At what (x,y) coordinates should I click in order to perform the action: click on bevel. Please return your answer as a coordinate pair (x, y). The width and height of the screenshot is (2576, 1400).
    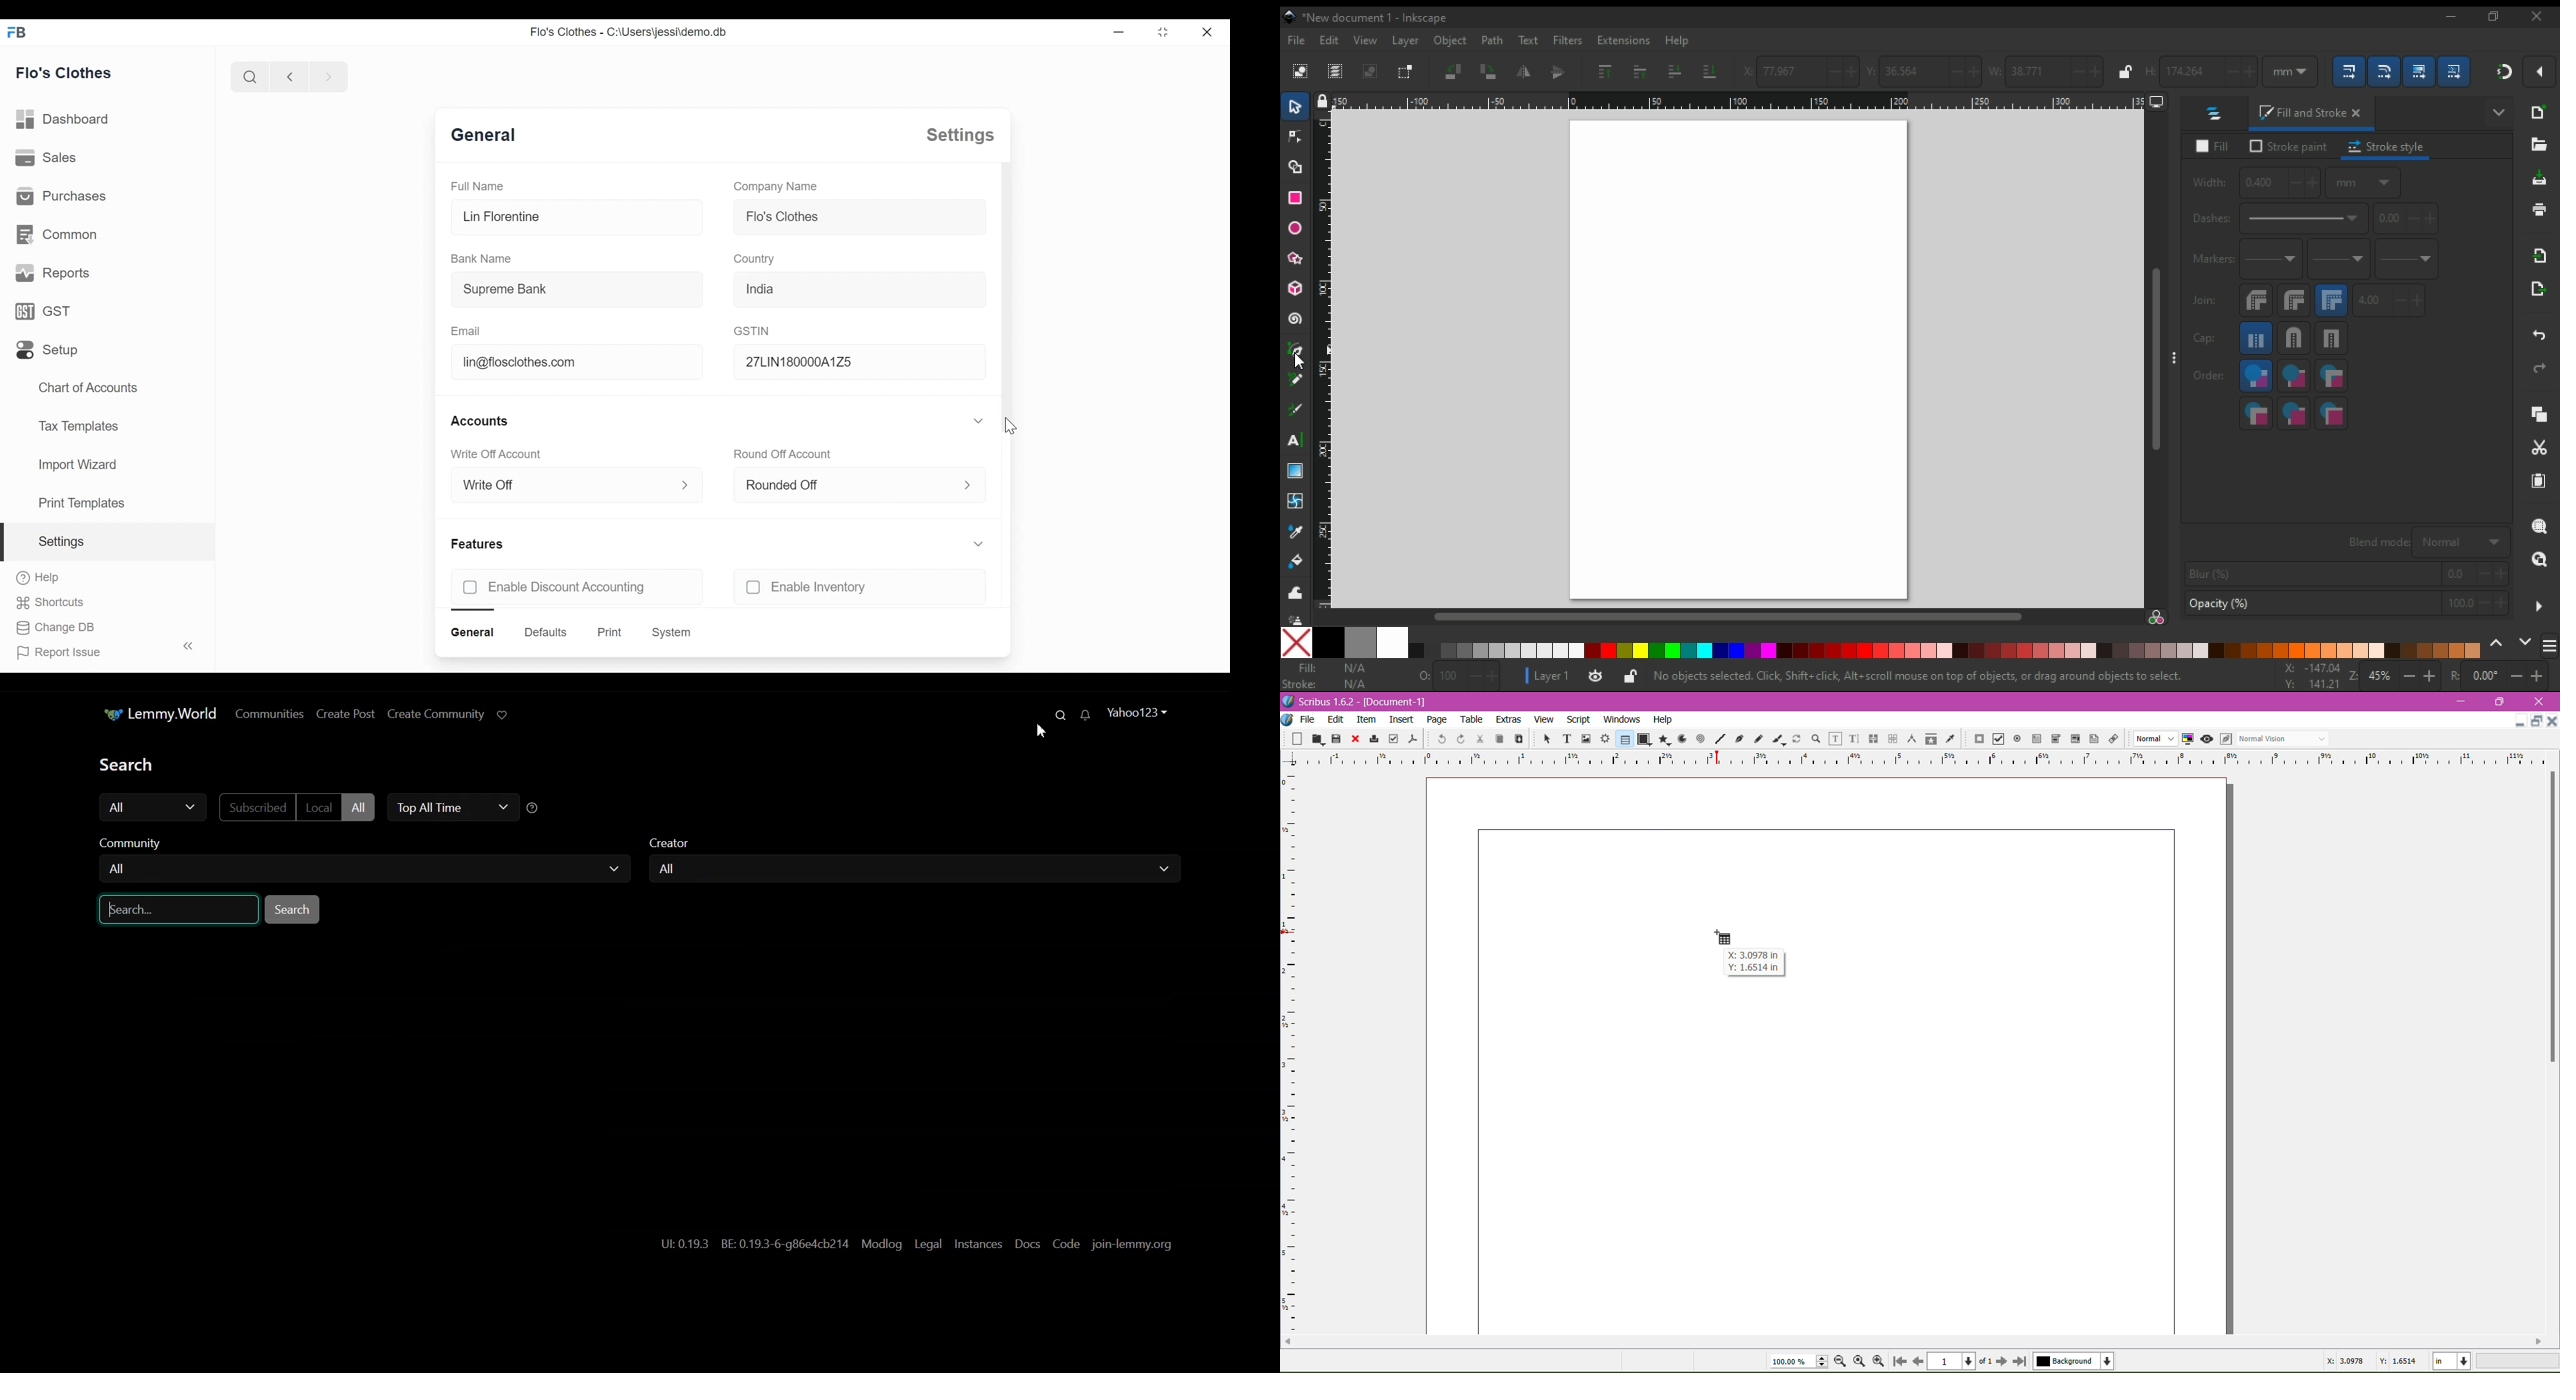
    Looking at the image, I should click on (2255, 301).